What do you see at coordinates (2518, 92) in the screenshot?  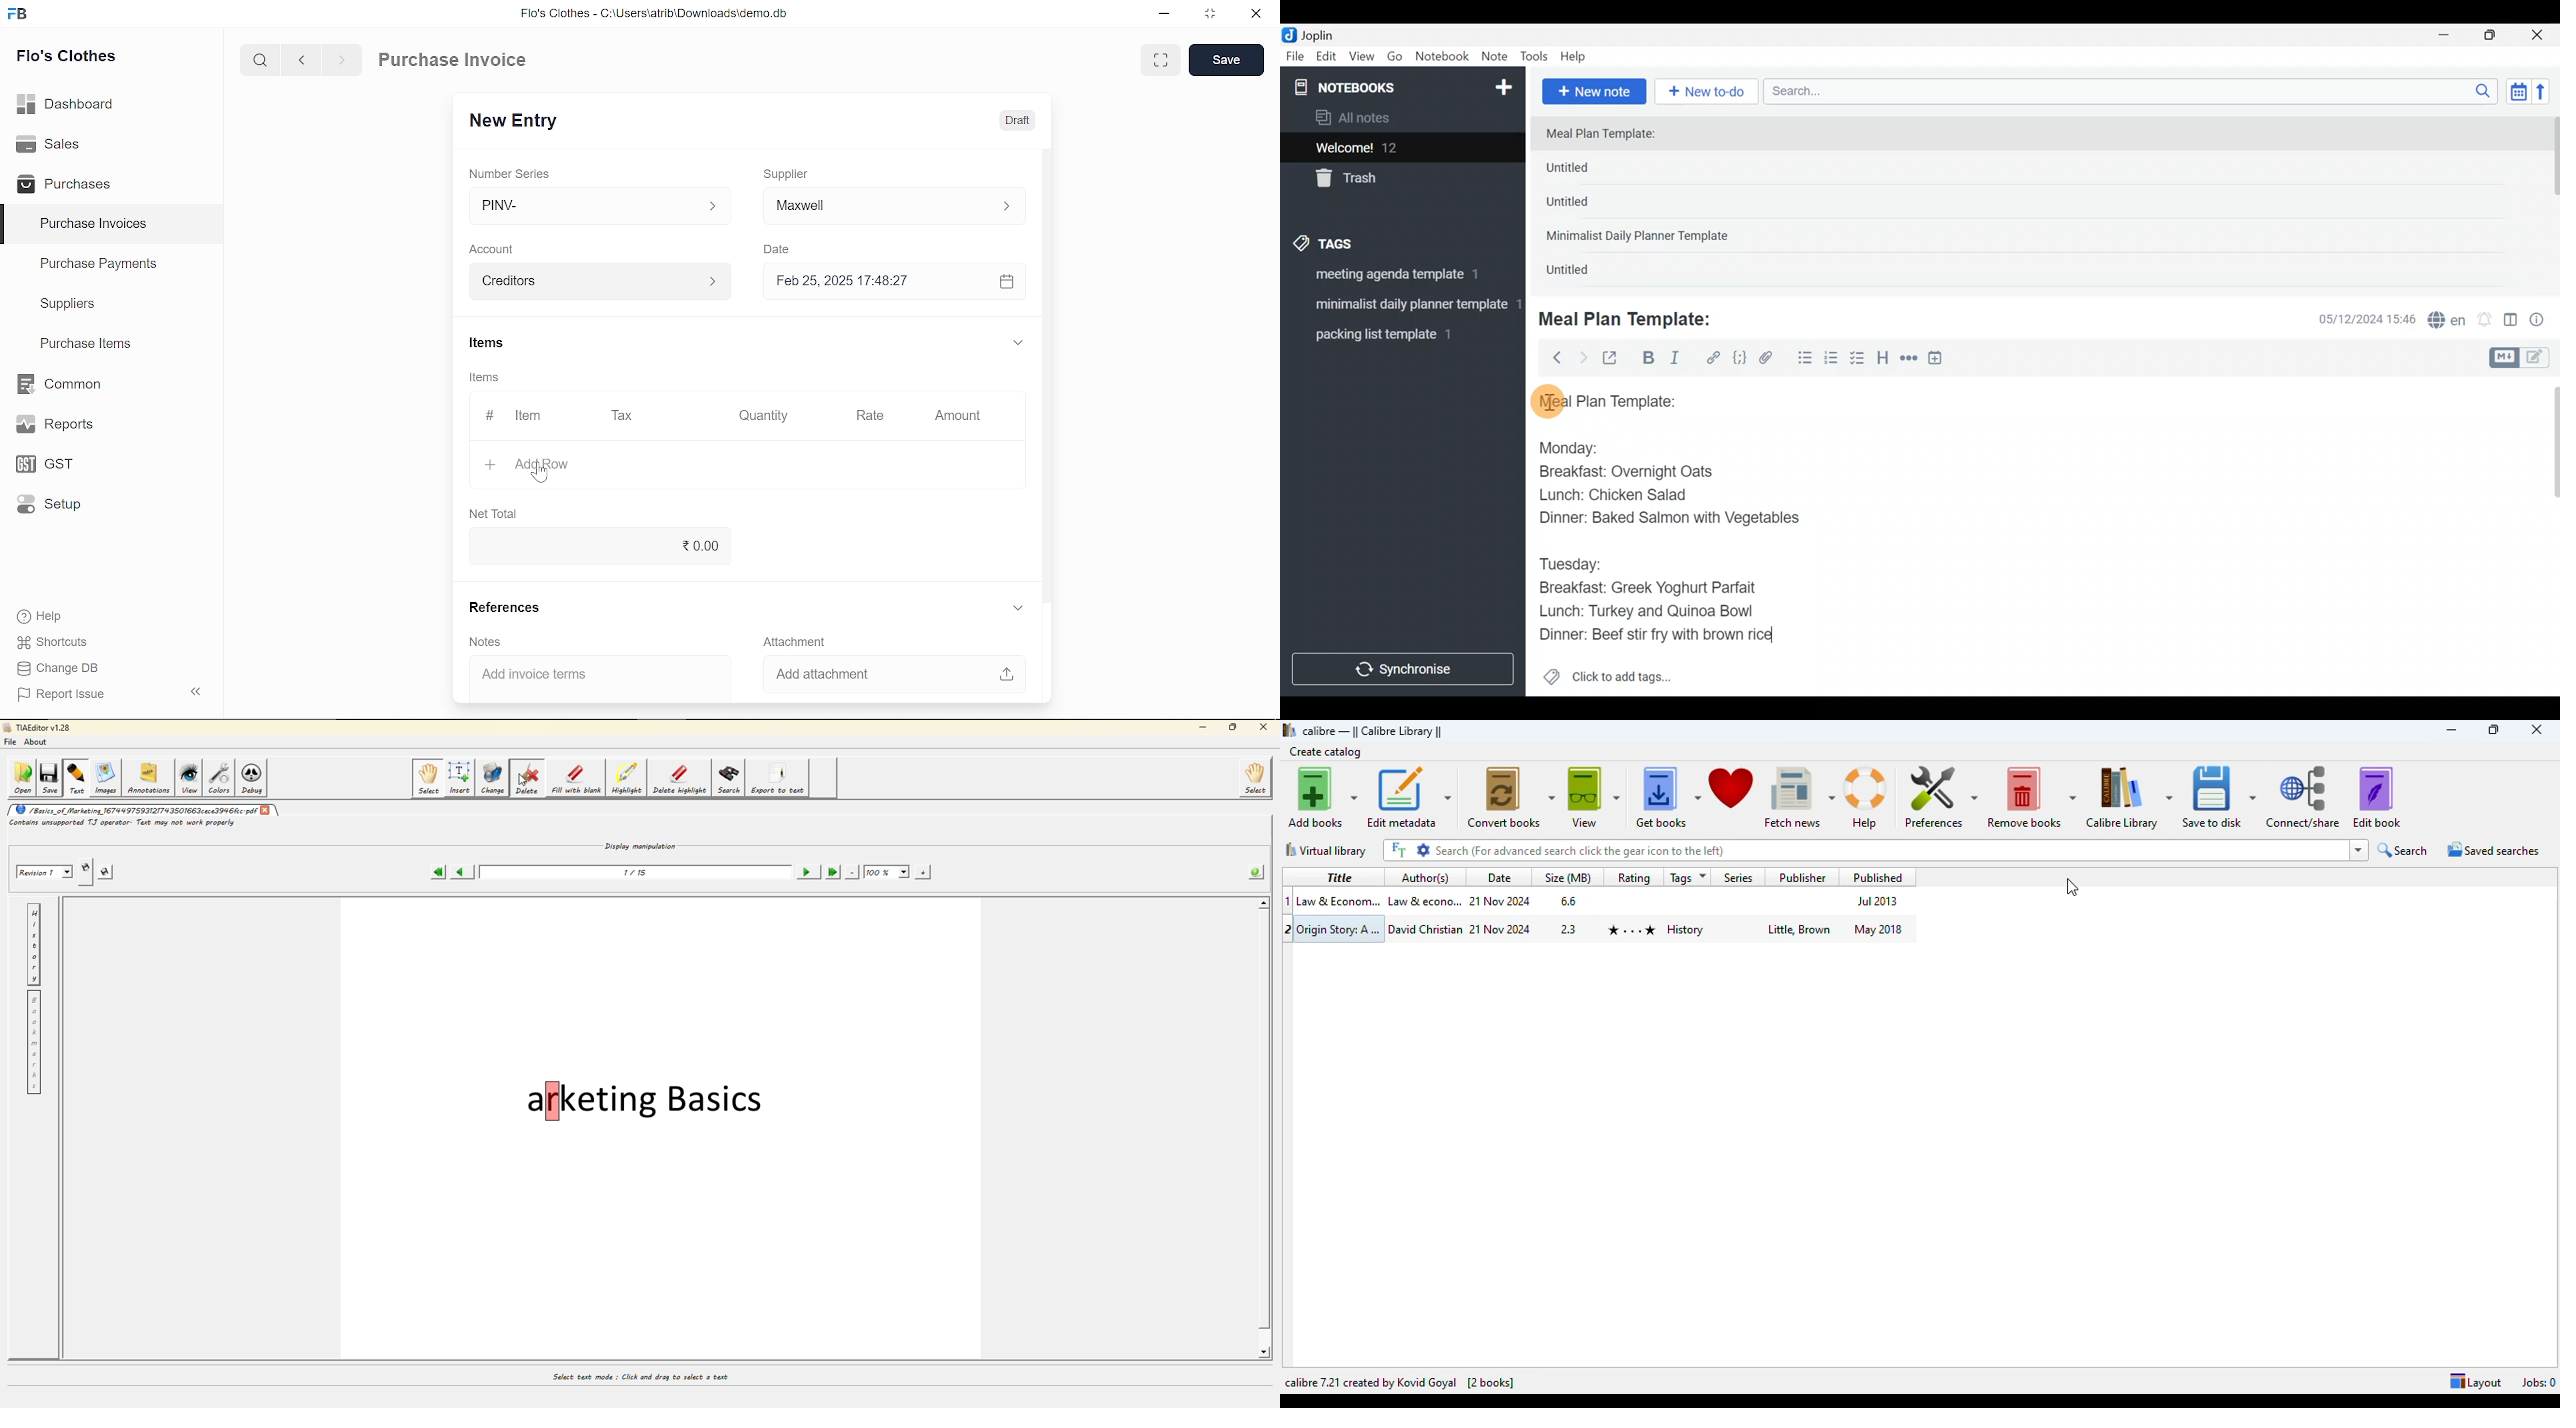 I see `Toggle sort order` at bounding box center [2518, 92].